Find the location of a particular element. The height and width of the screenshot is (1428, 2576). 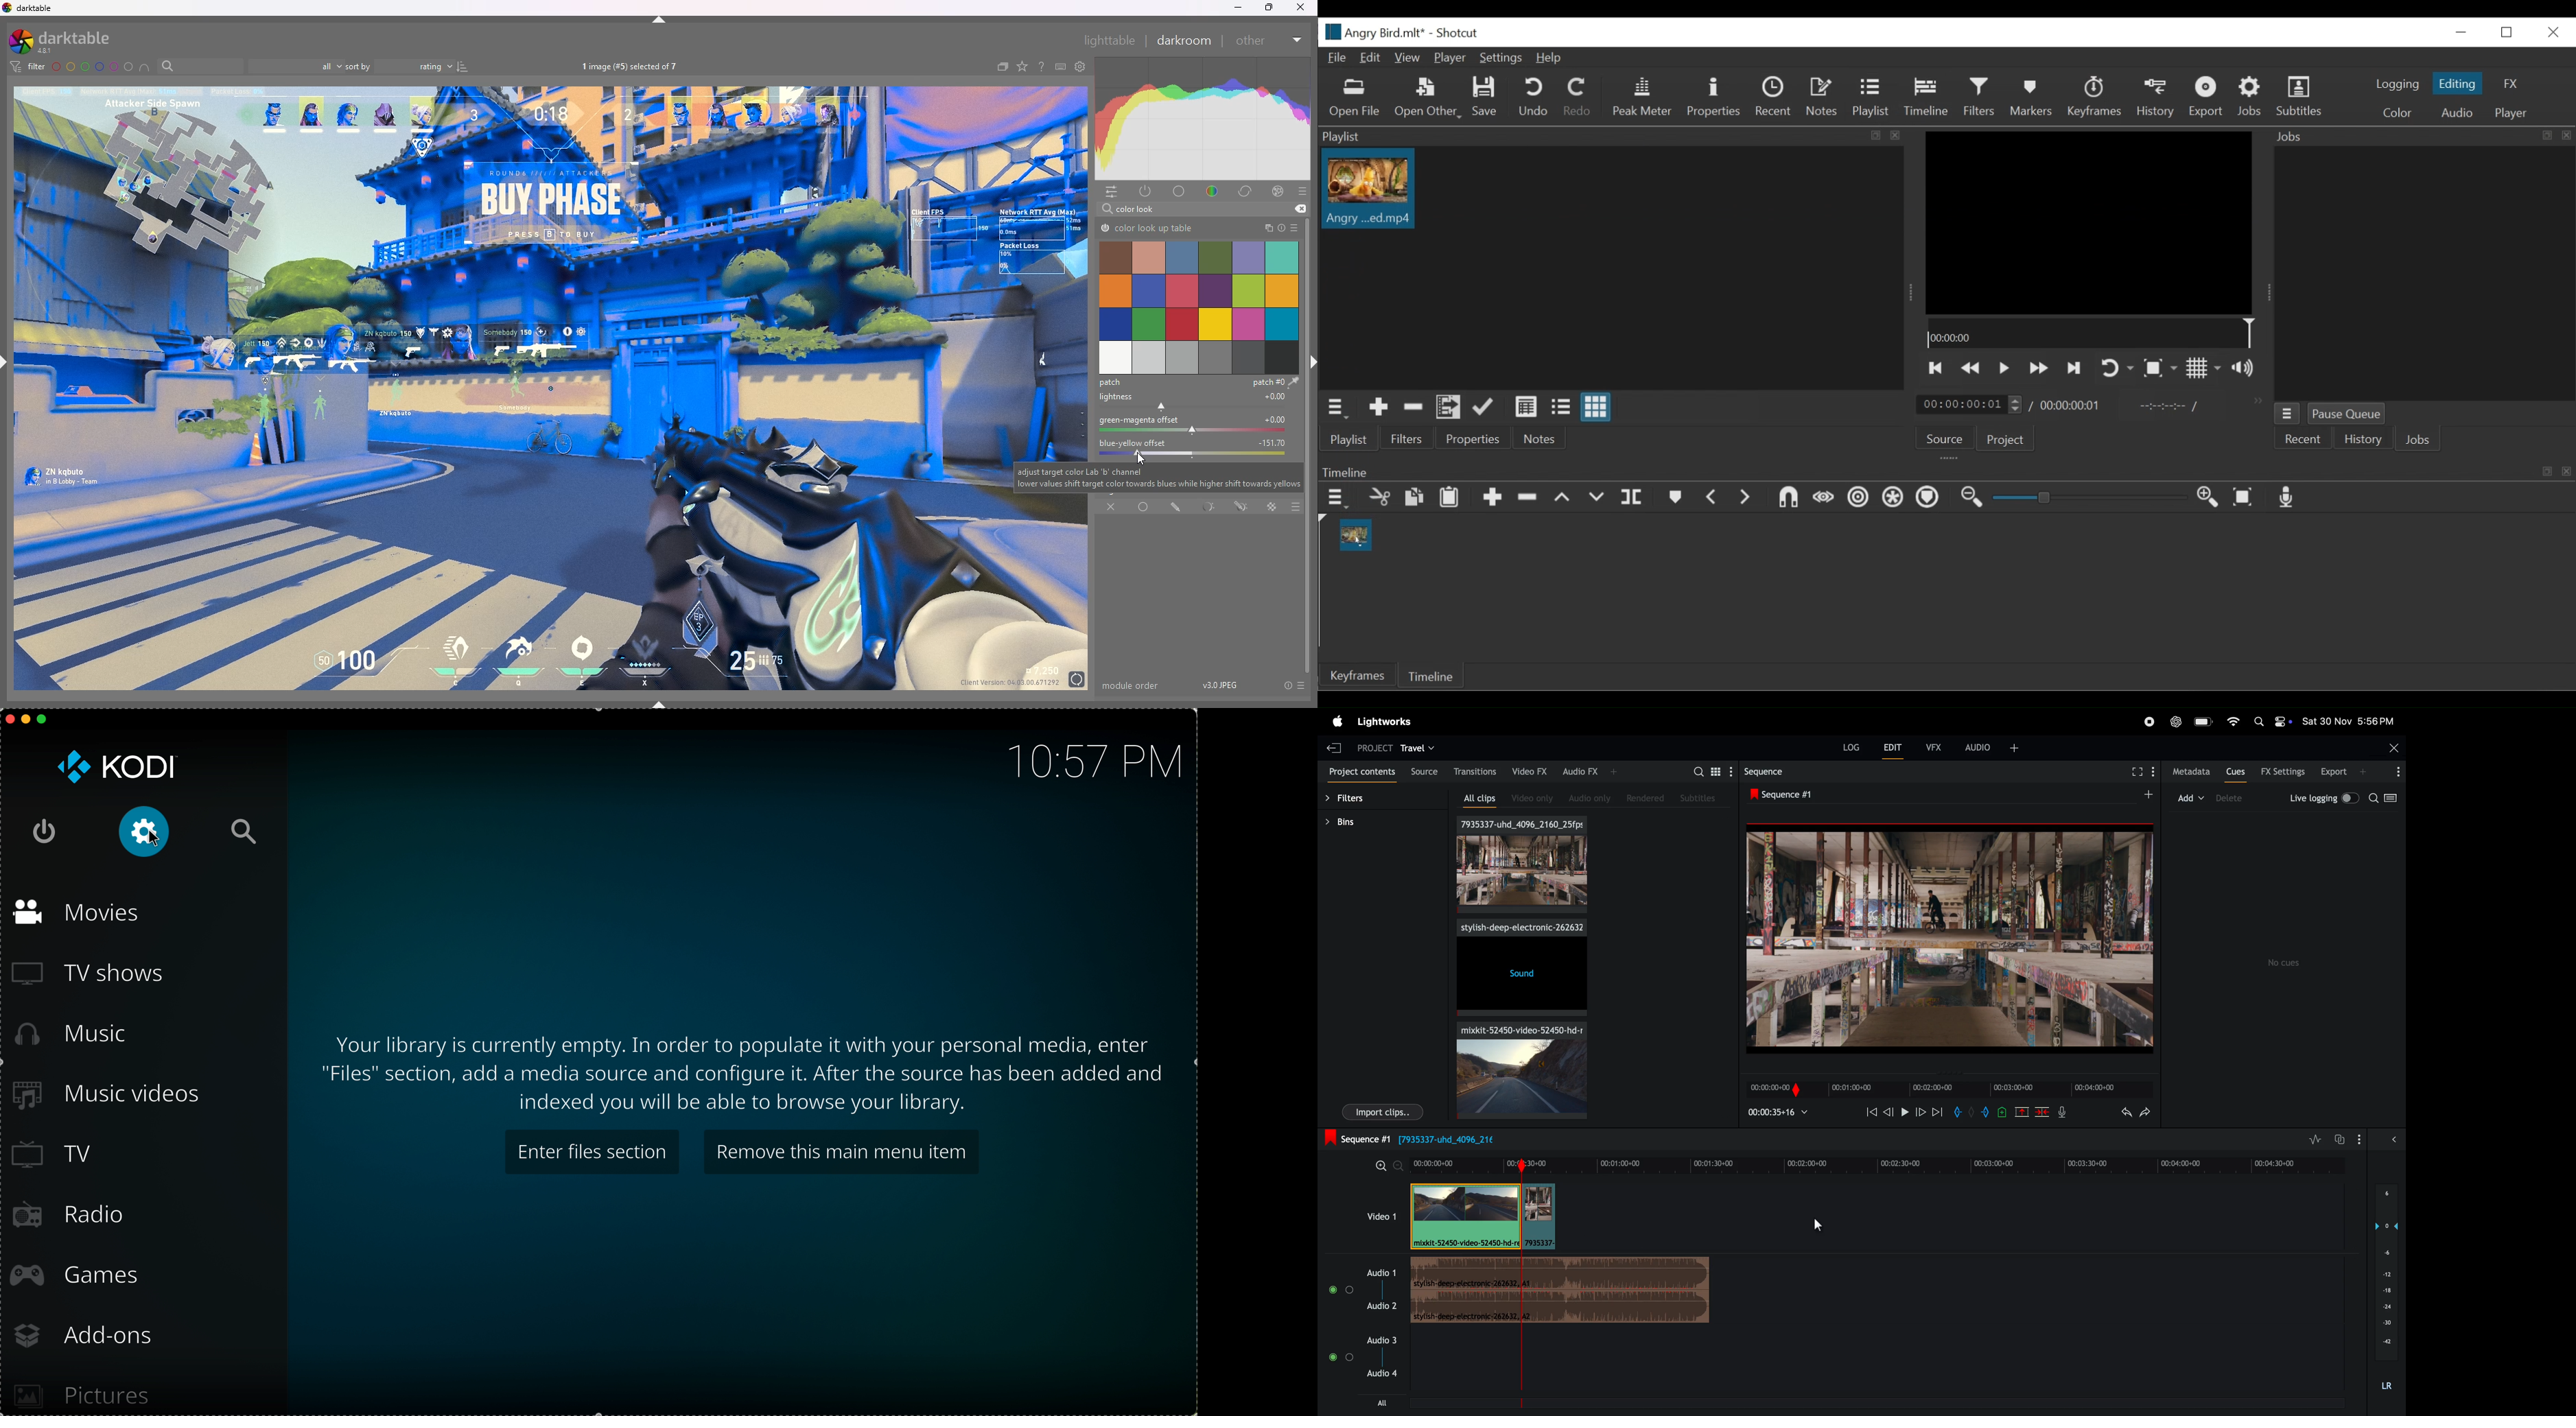

Remove cut is located at coordinates (1415, 410).